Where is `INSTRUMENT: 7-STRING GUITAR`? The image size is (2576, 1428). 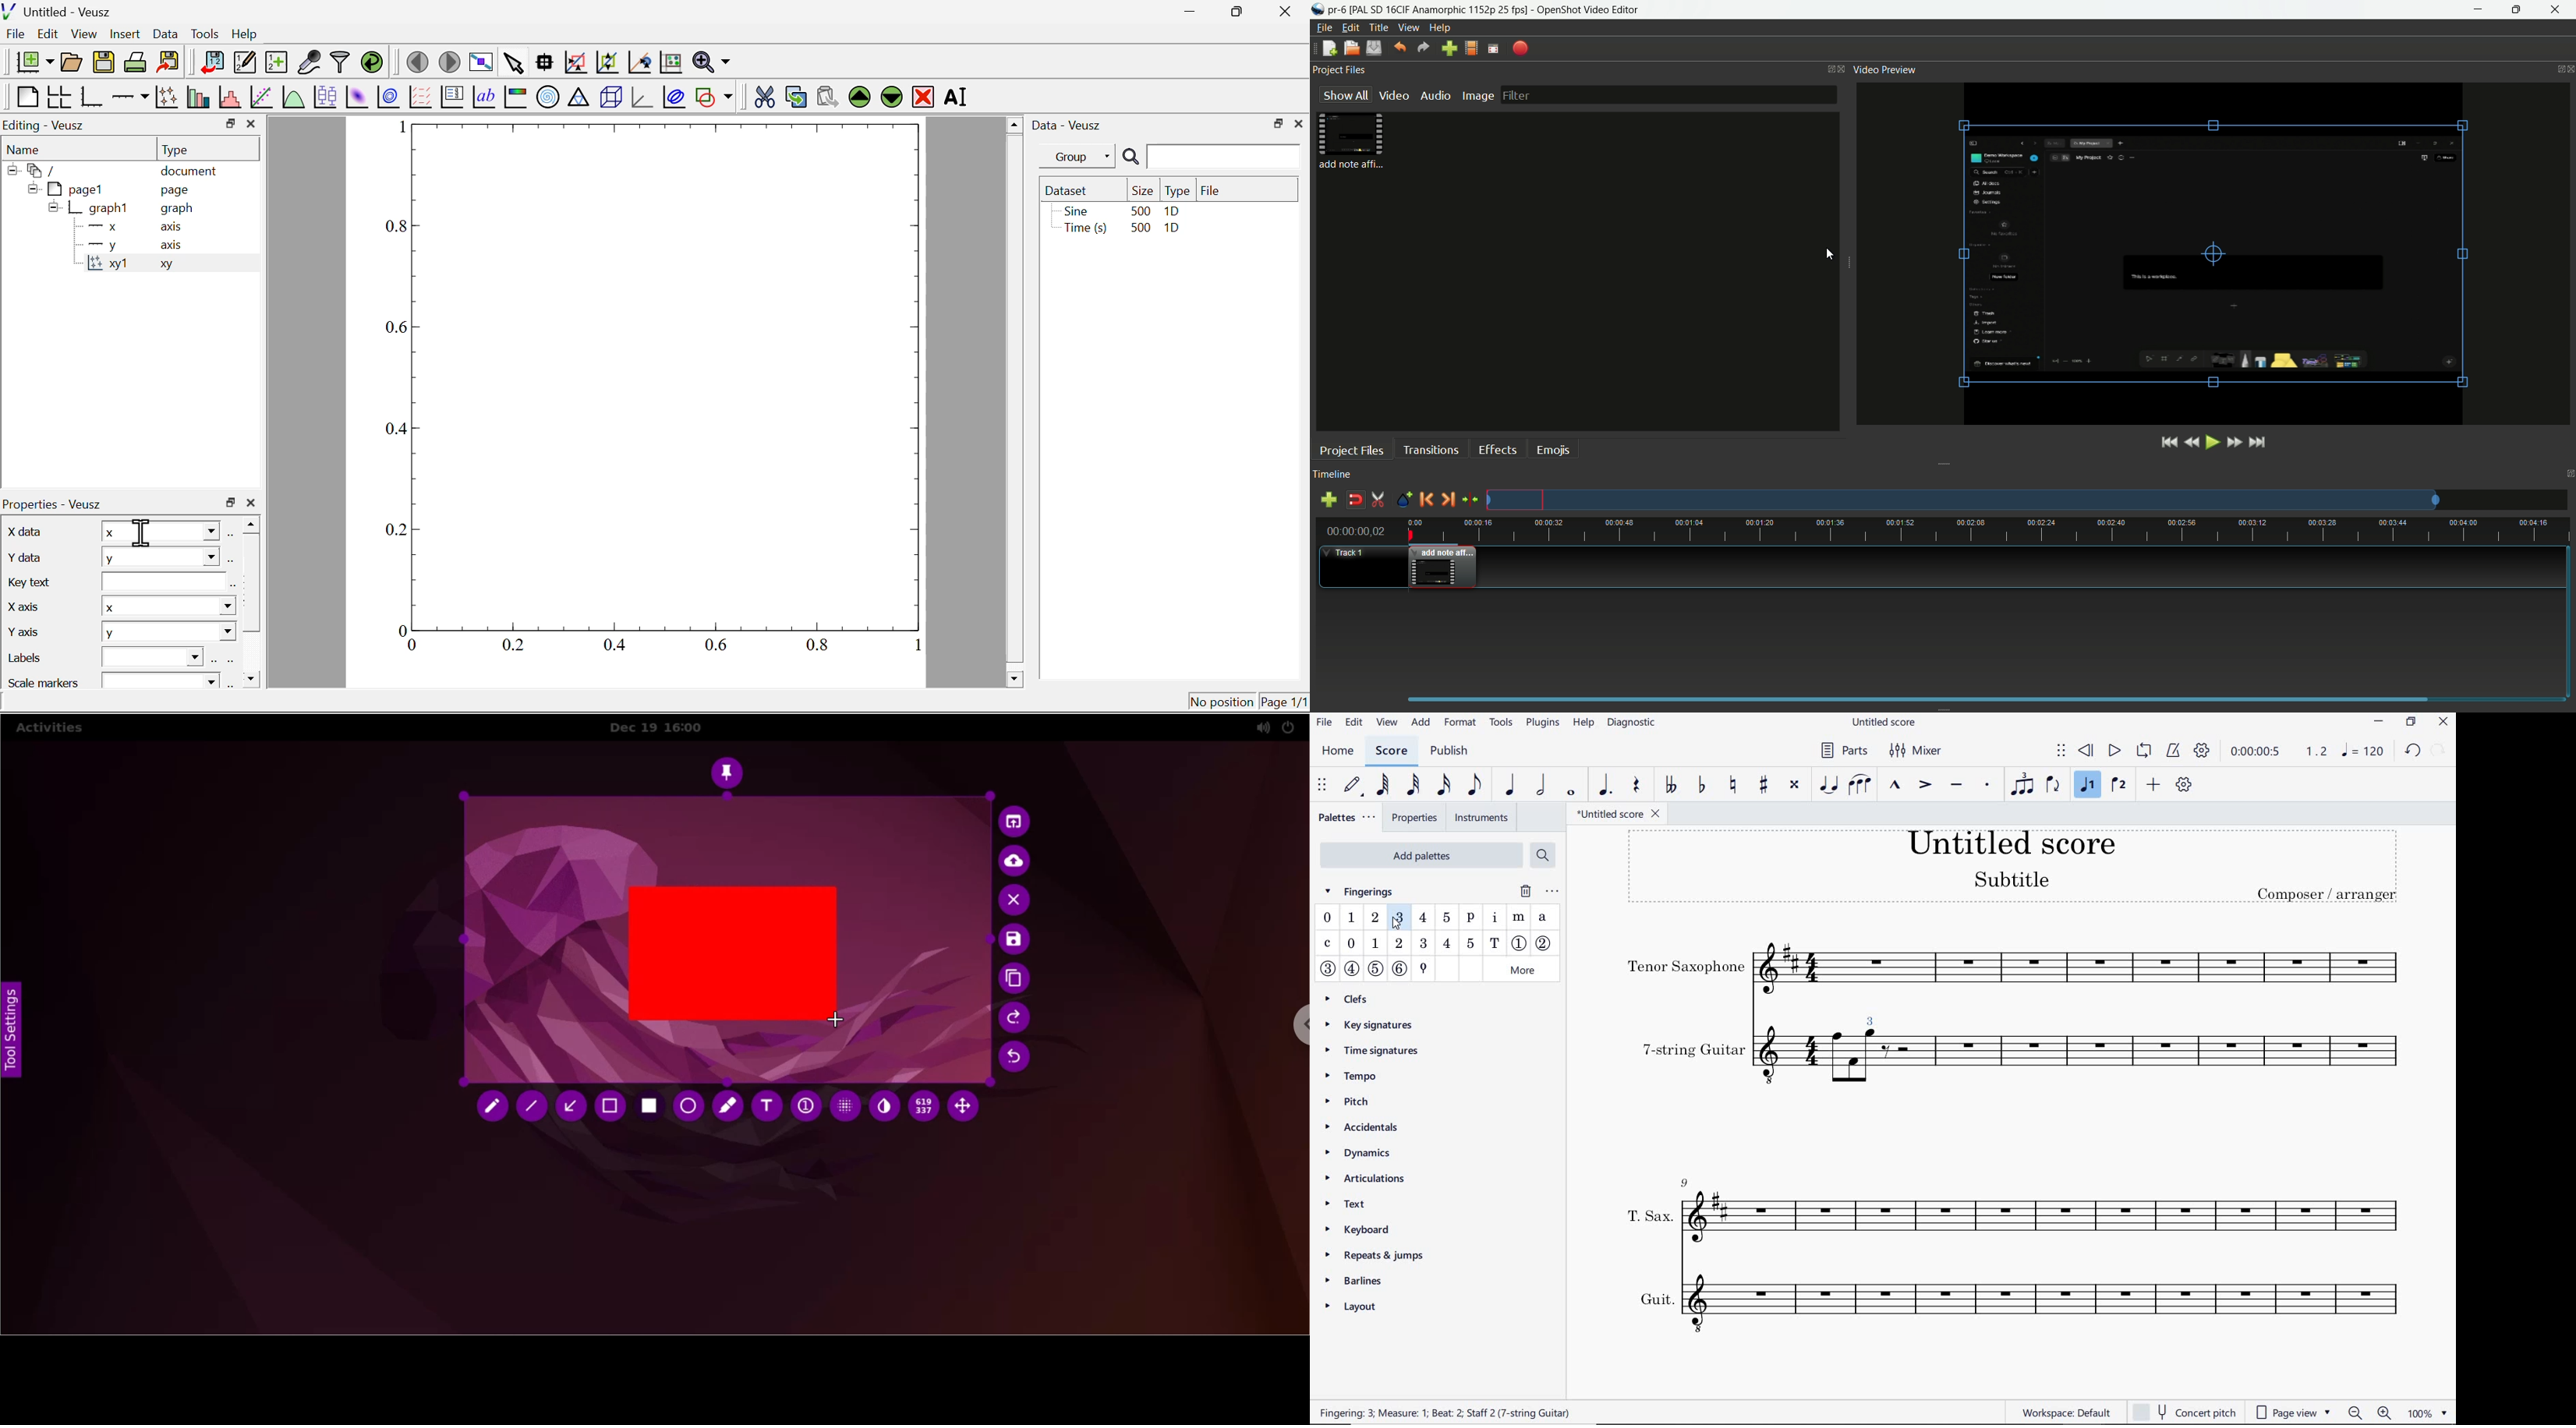 INSTRUMENT: 7-STRING GUITAR is located at coordinates (1740, 1058).